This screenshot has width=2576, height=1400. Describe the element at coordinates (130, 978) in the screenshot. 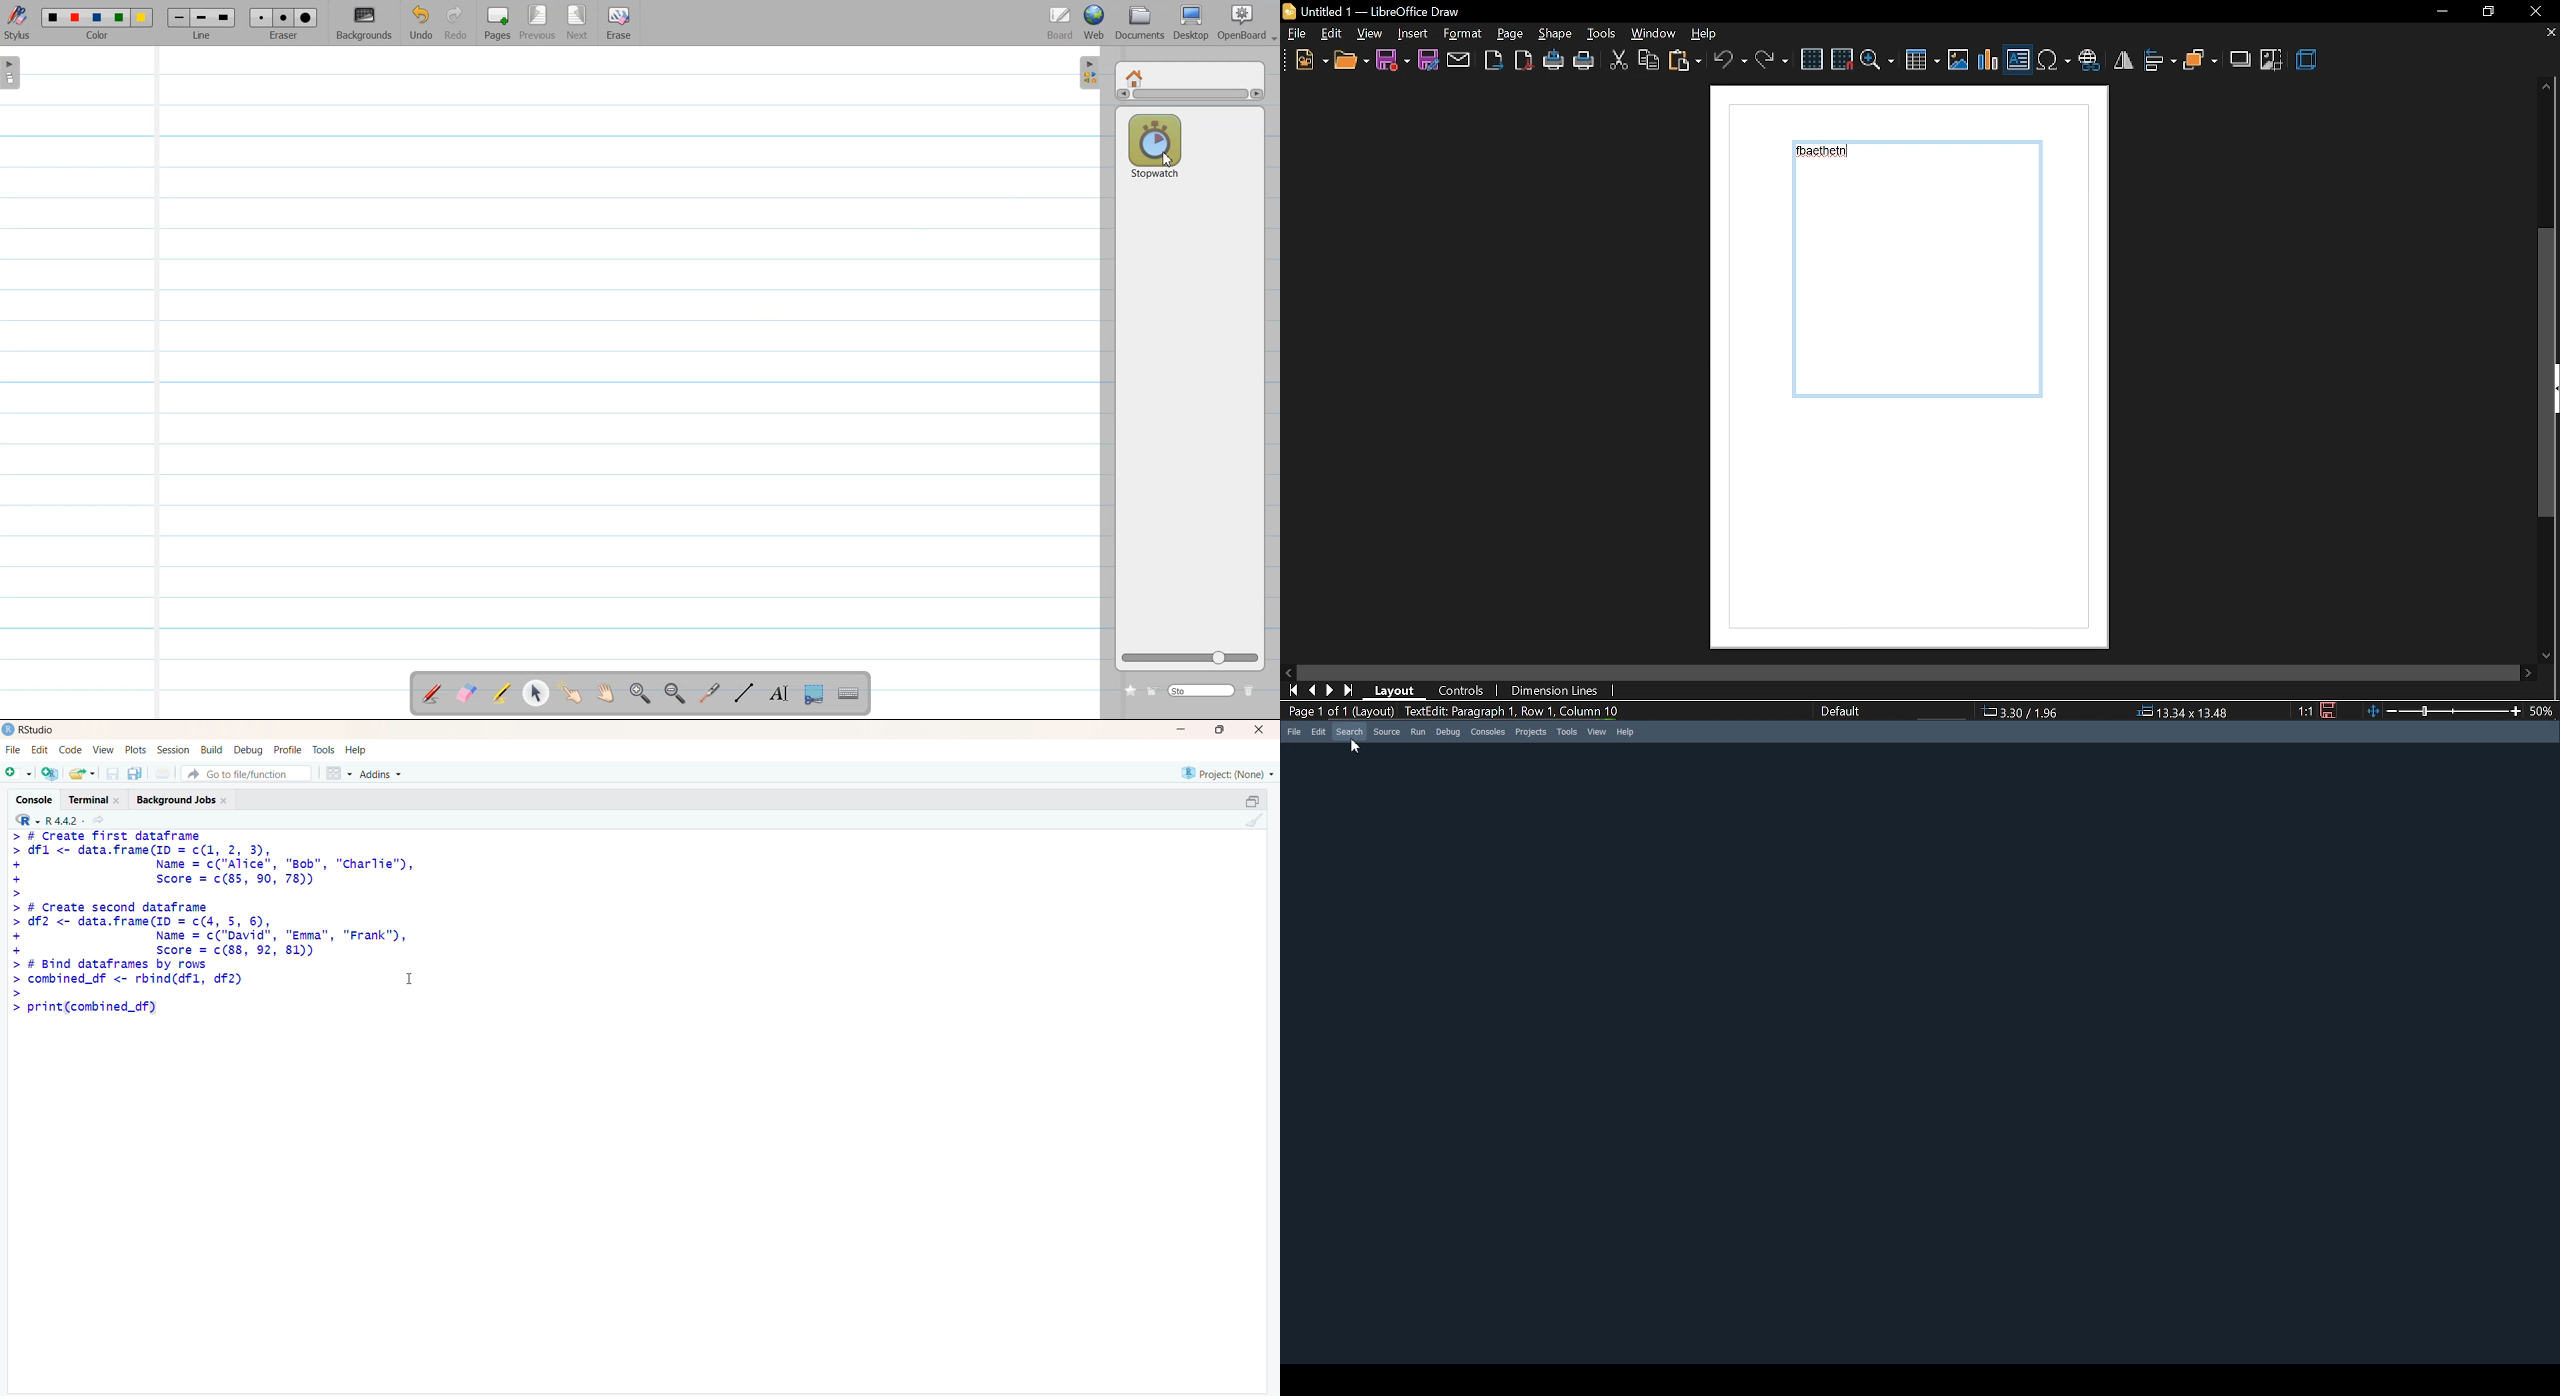

I see `# Bind dataframes by rows
combined_df <- rbind(dfl, df2)` at that location.